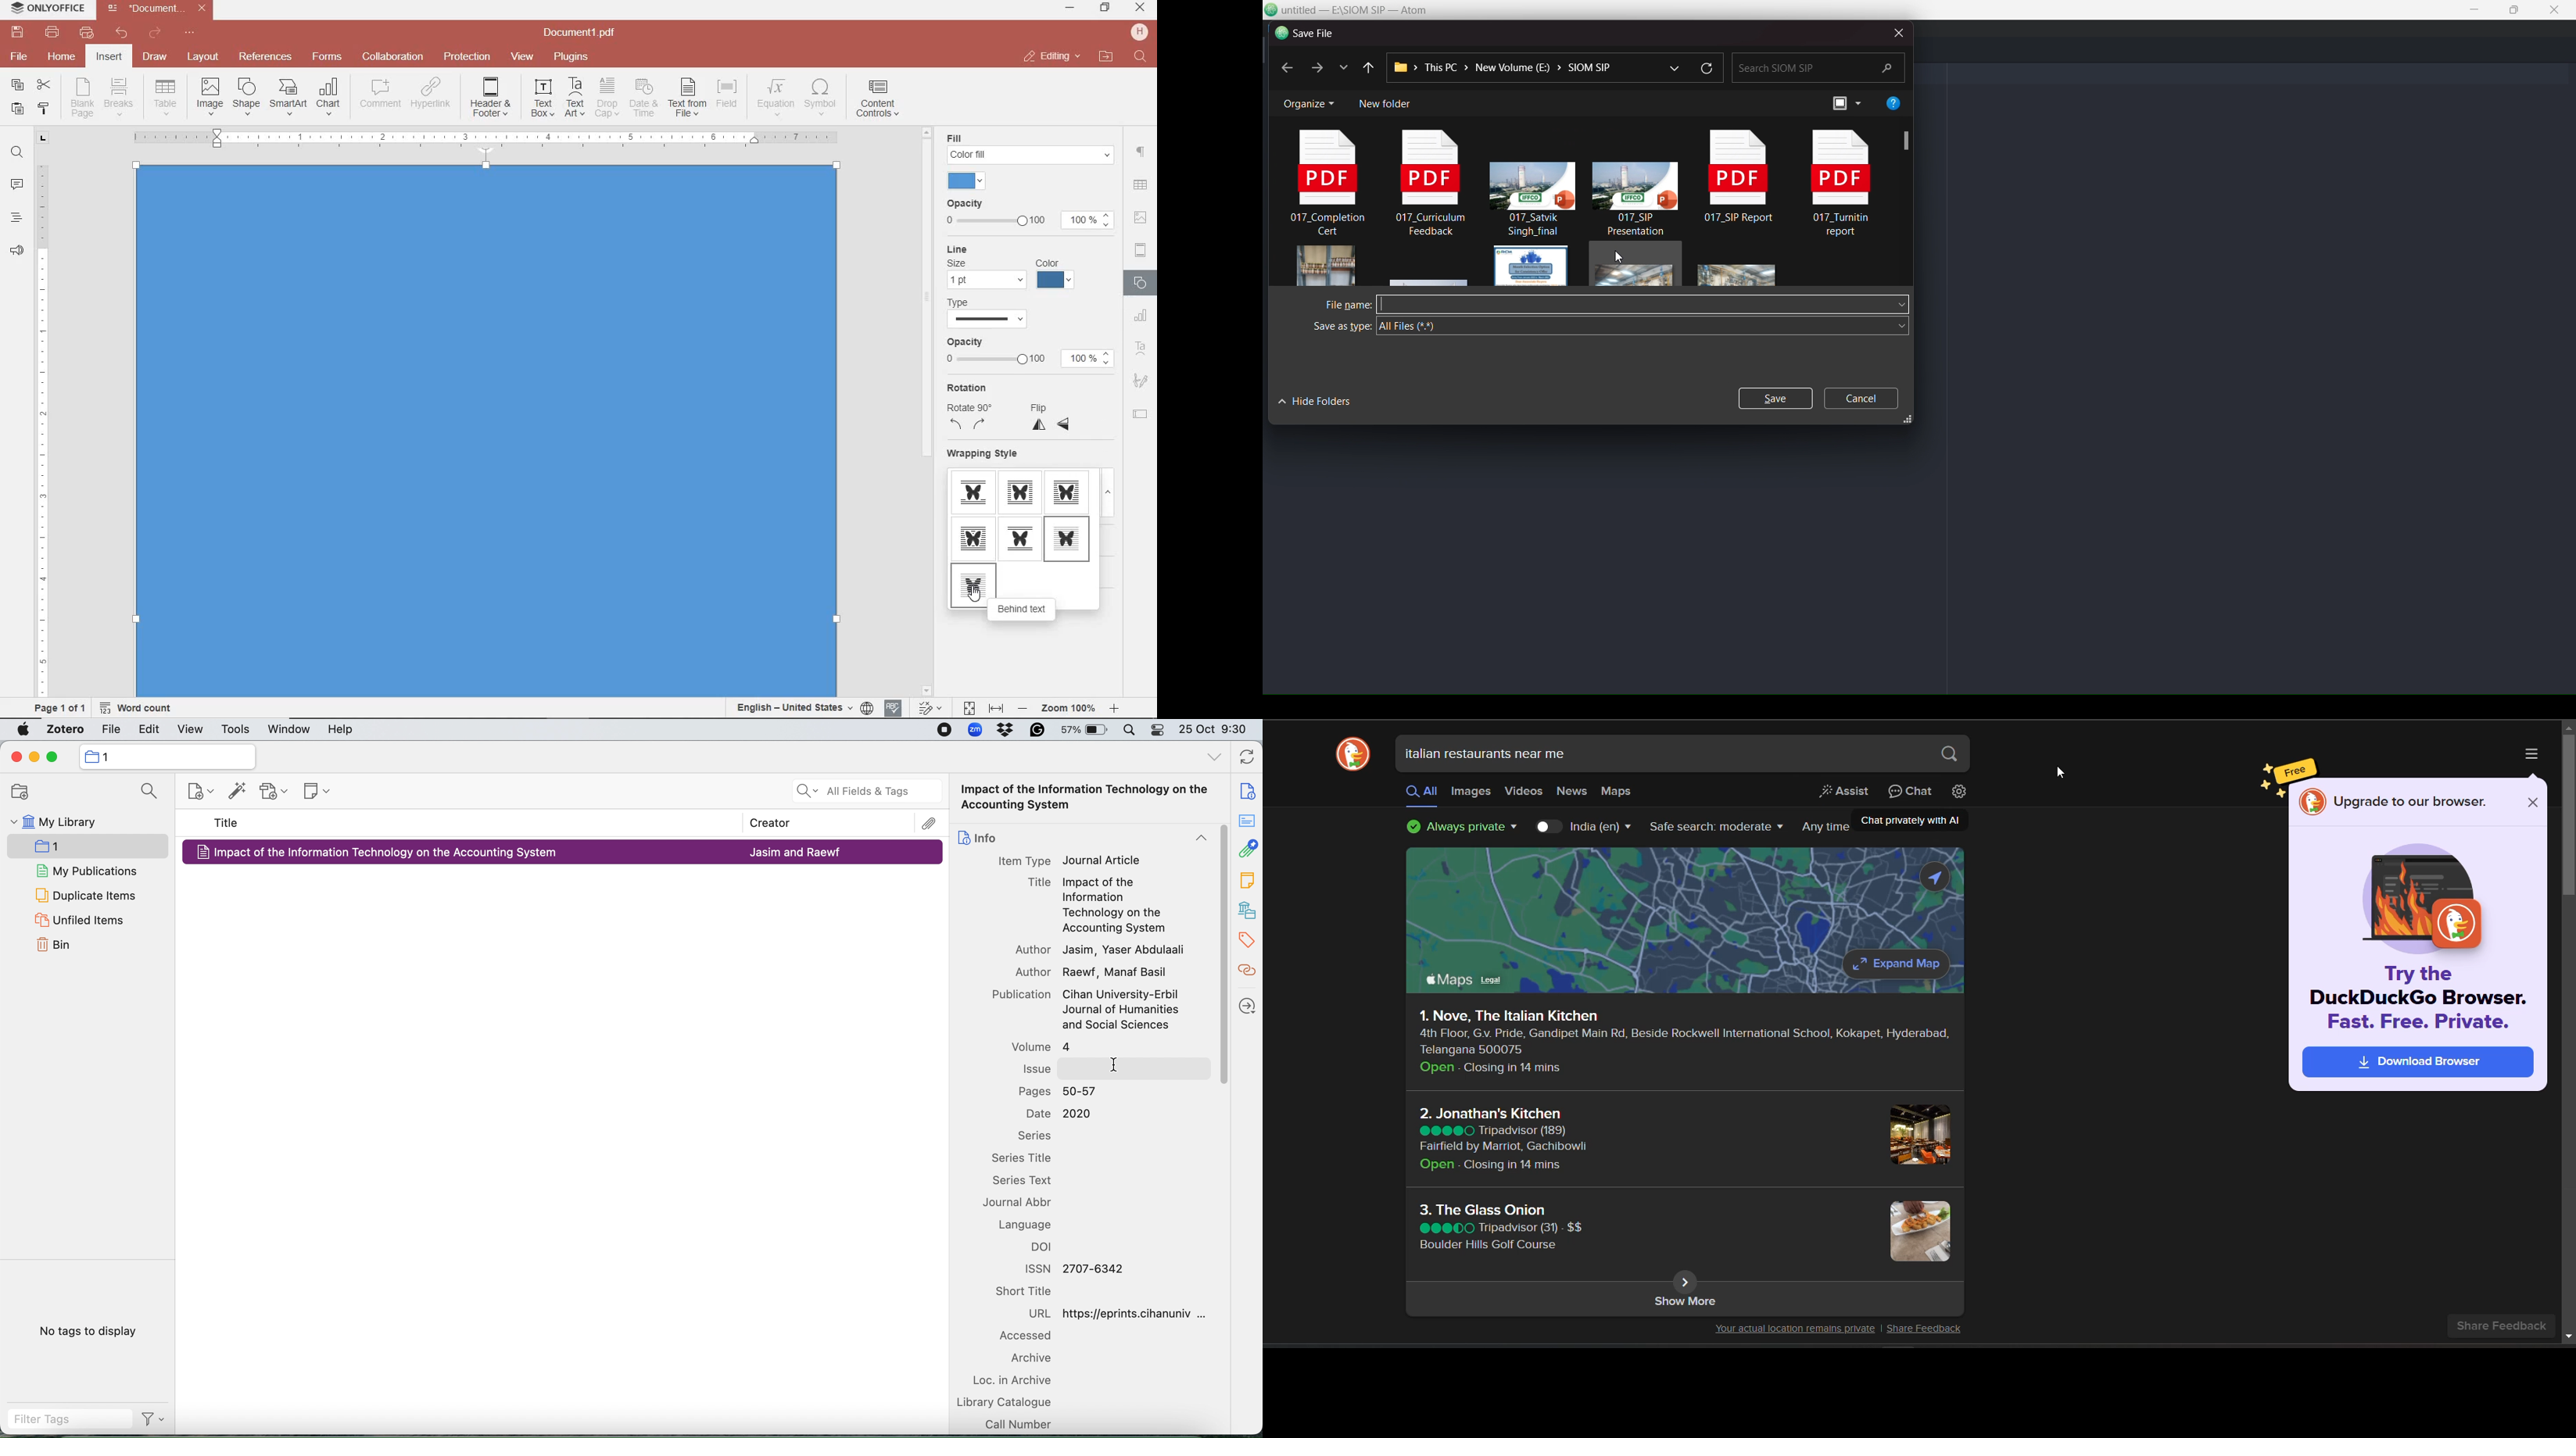 The width and height of the screenshot is (2576, 1456). Describe the element at coordinates (67, 844) in the screenshot. I see `collection` at that location.